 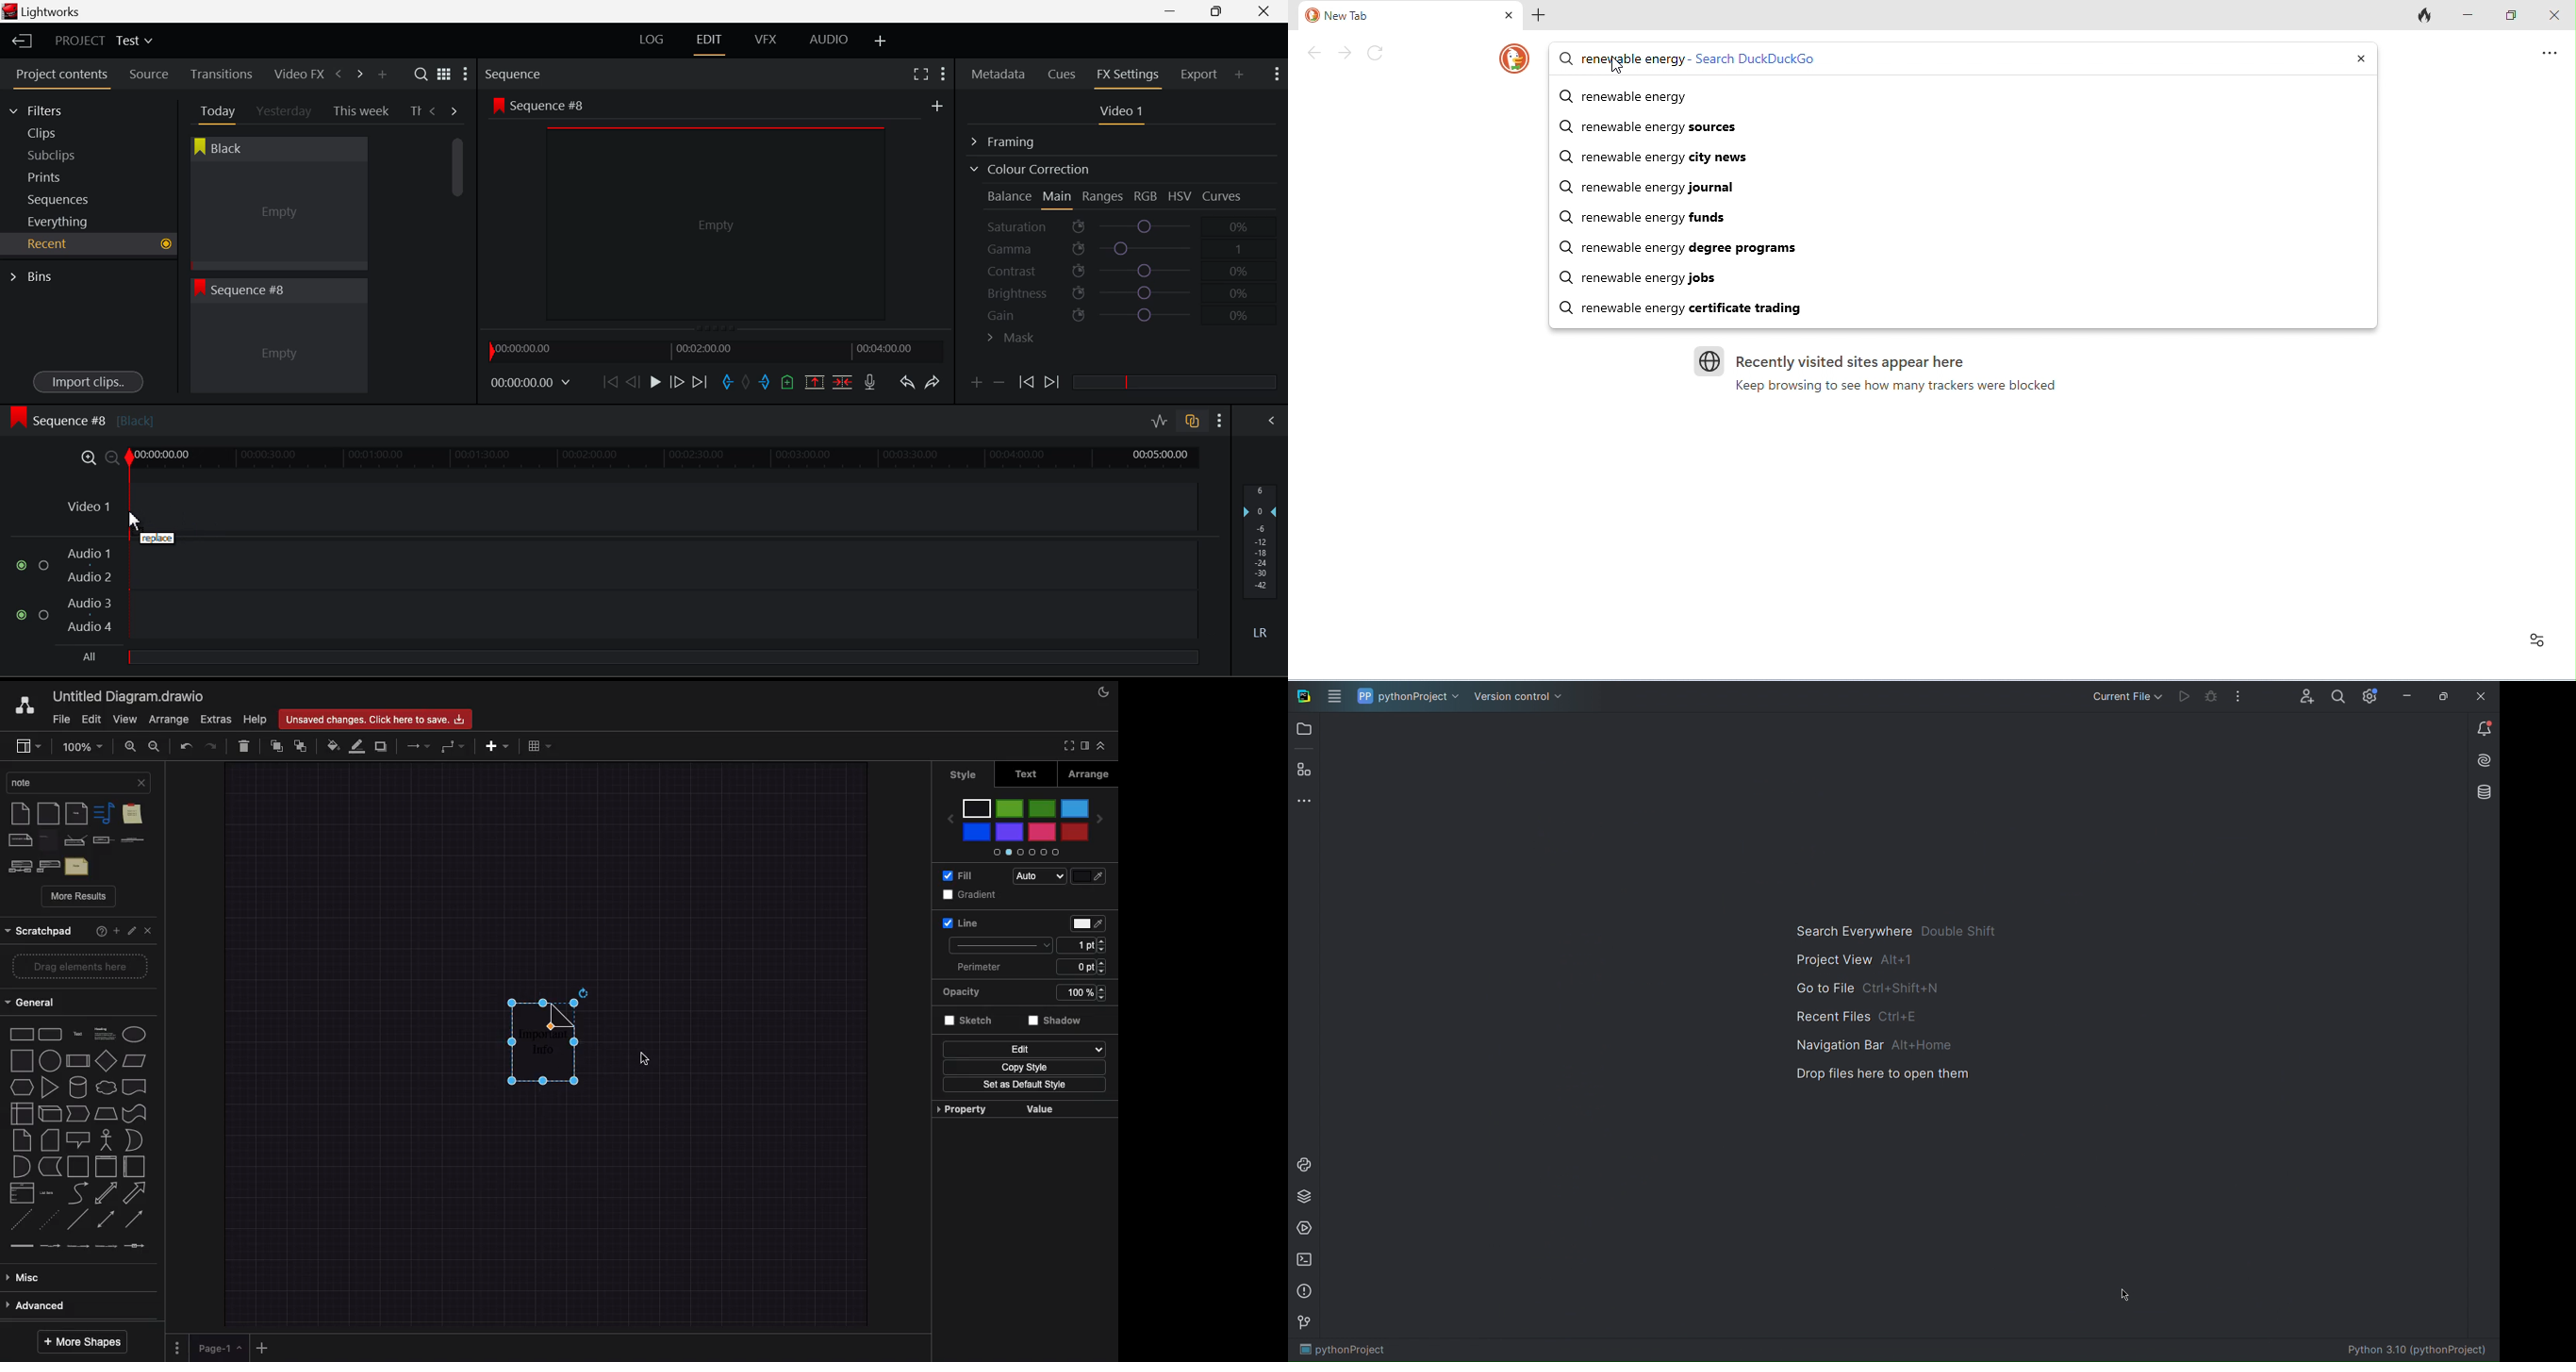 I want to click on RGB, so click(x=1146, y=197).